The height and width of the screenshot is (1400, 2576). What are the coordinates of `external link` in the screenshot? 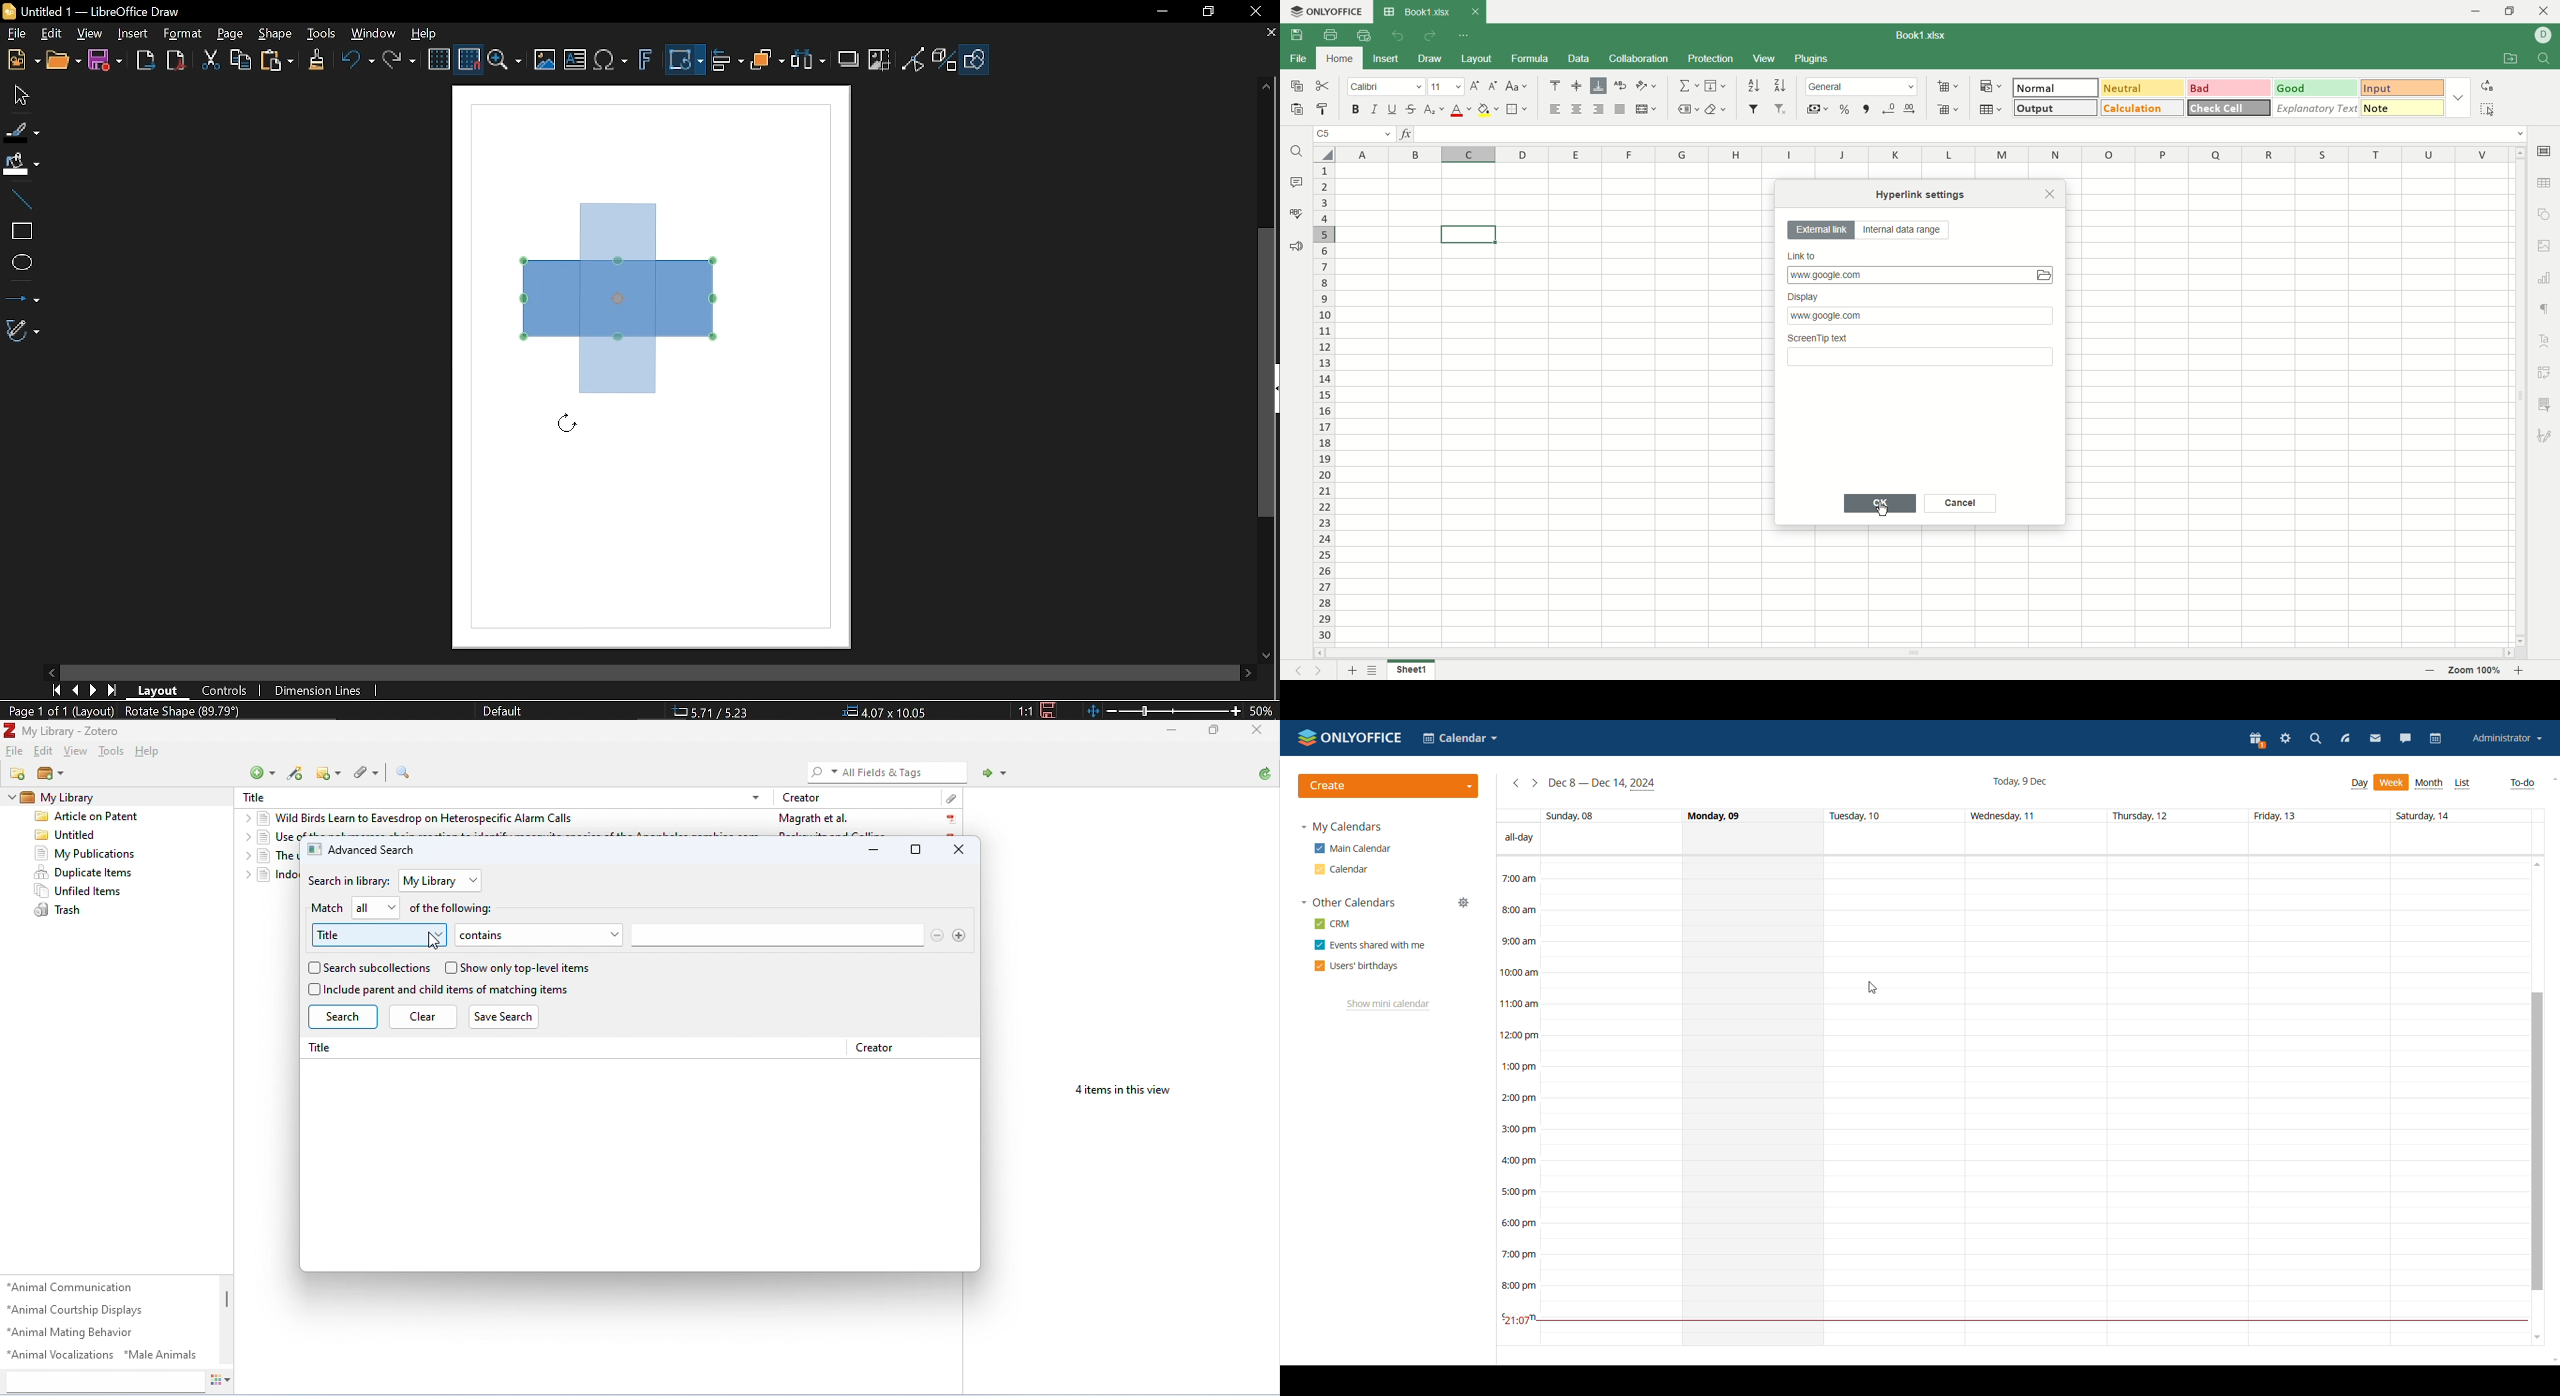 It's located at (1821, 231).